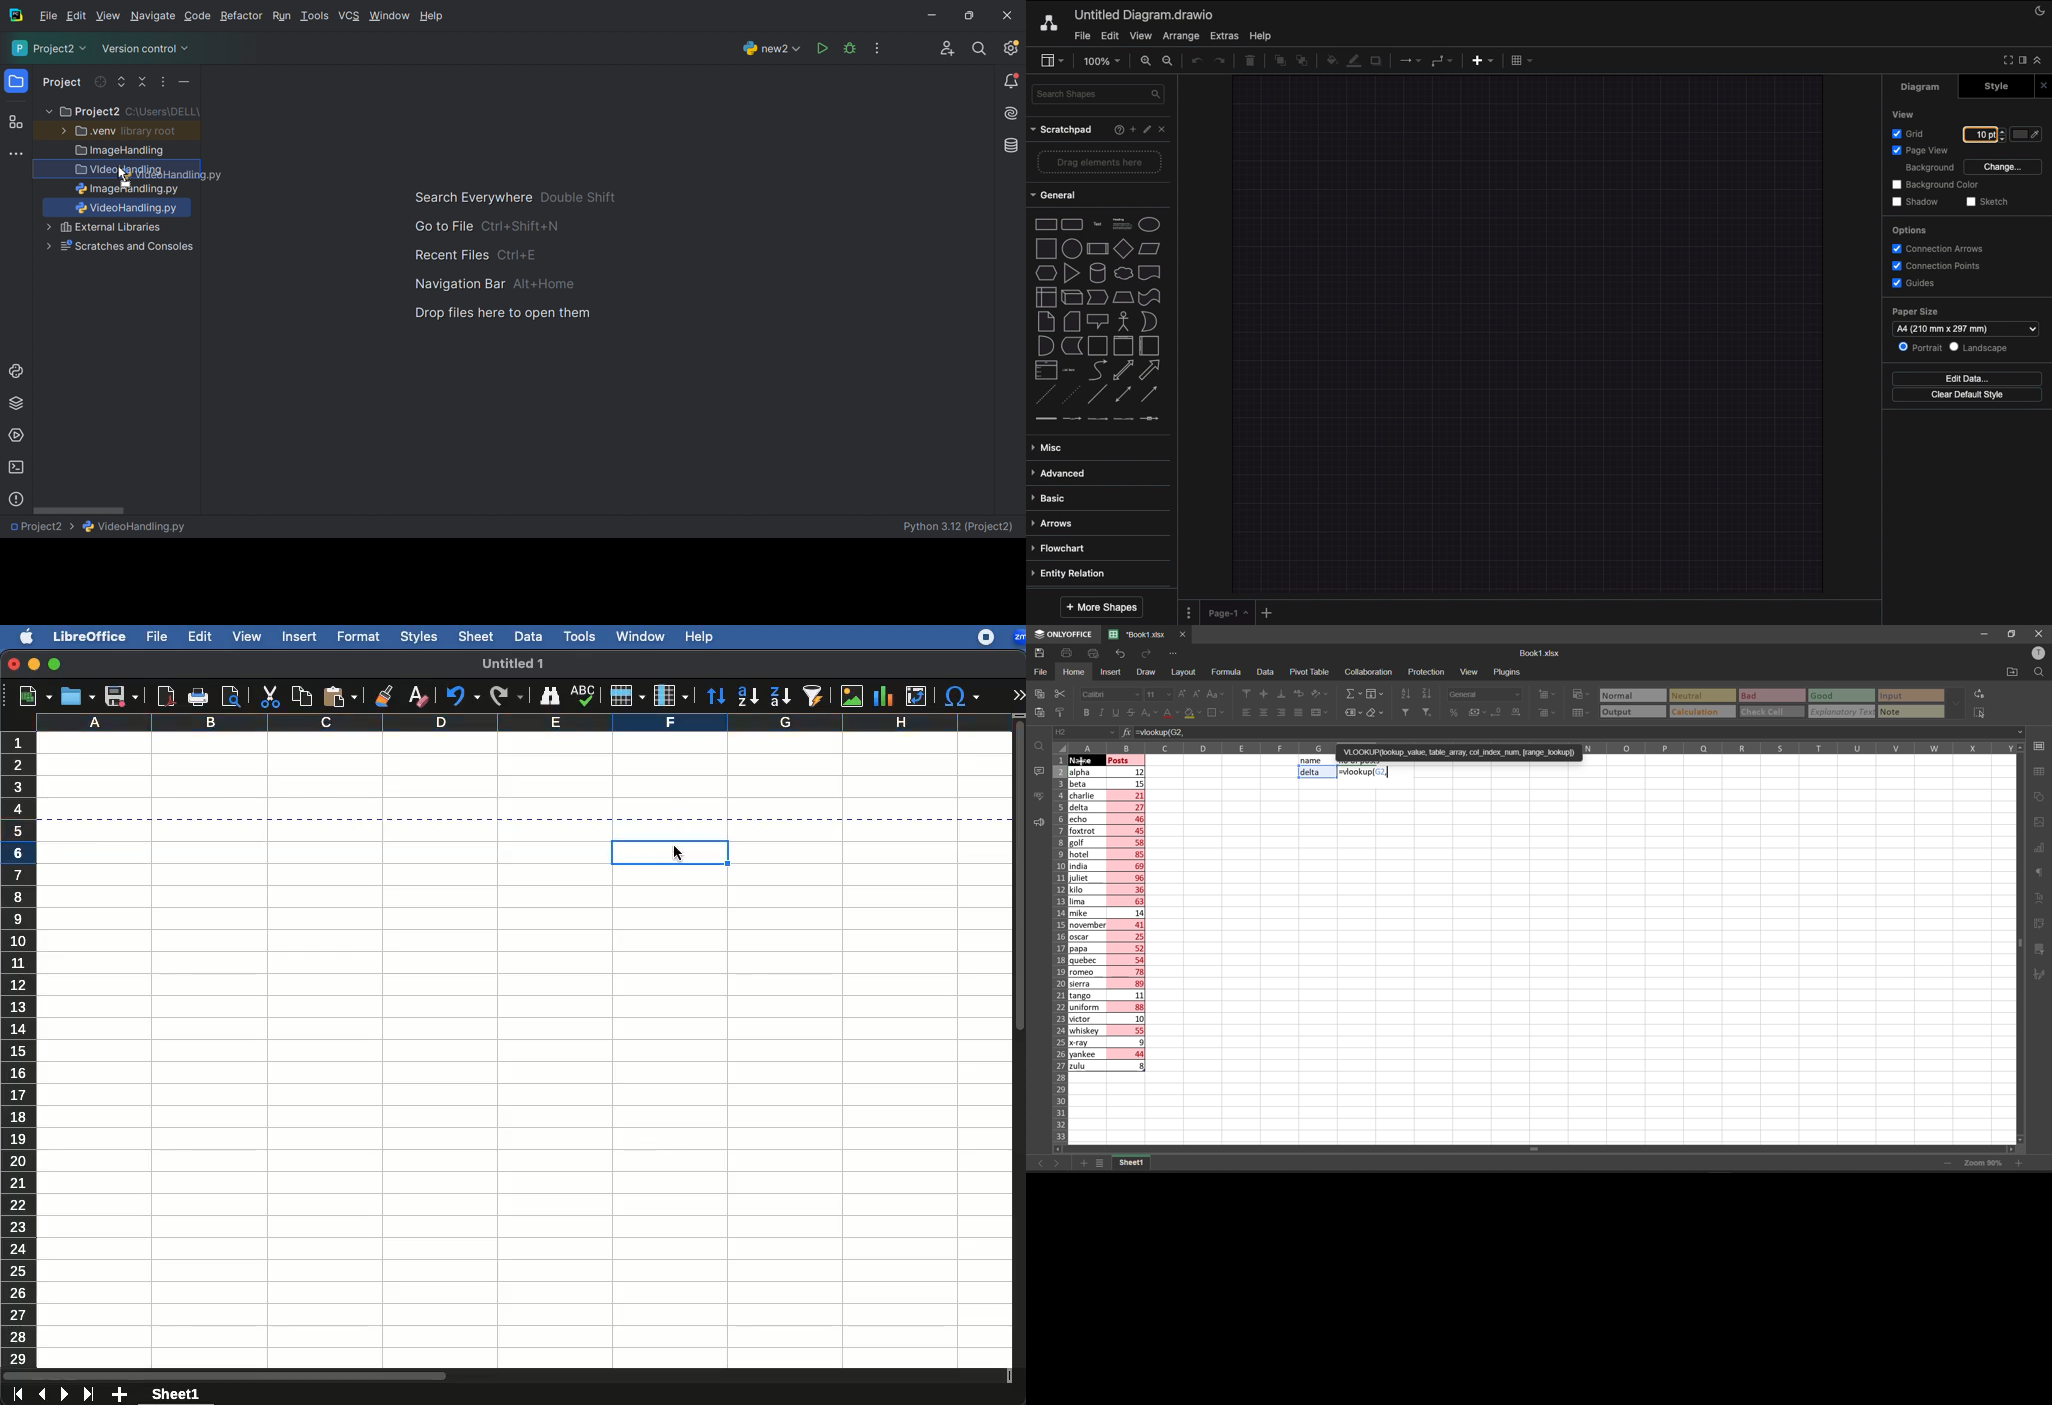  I want to click on Shadow, so click(1914, 201).